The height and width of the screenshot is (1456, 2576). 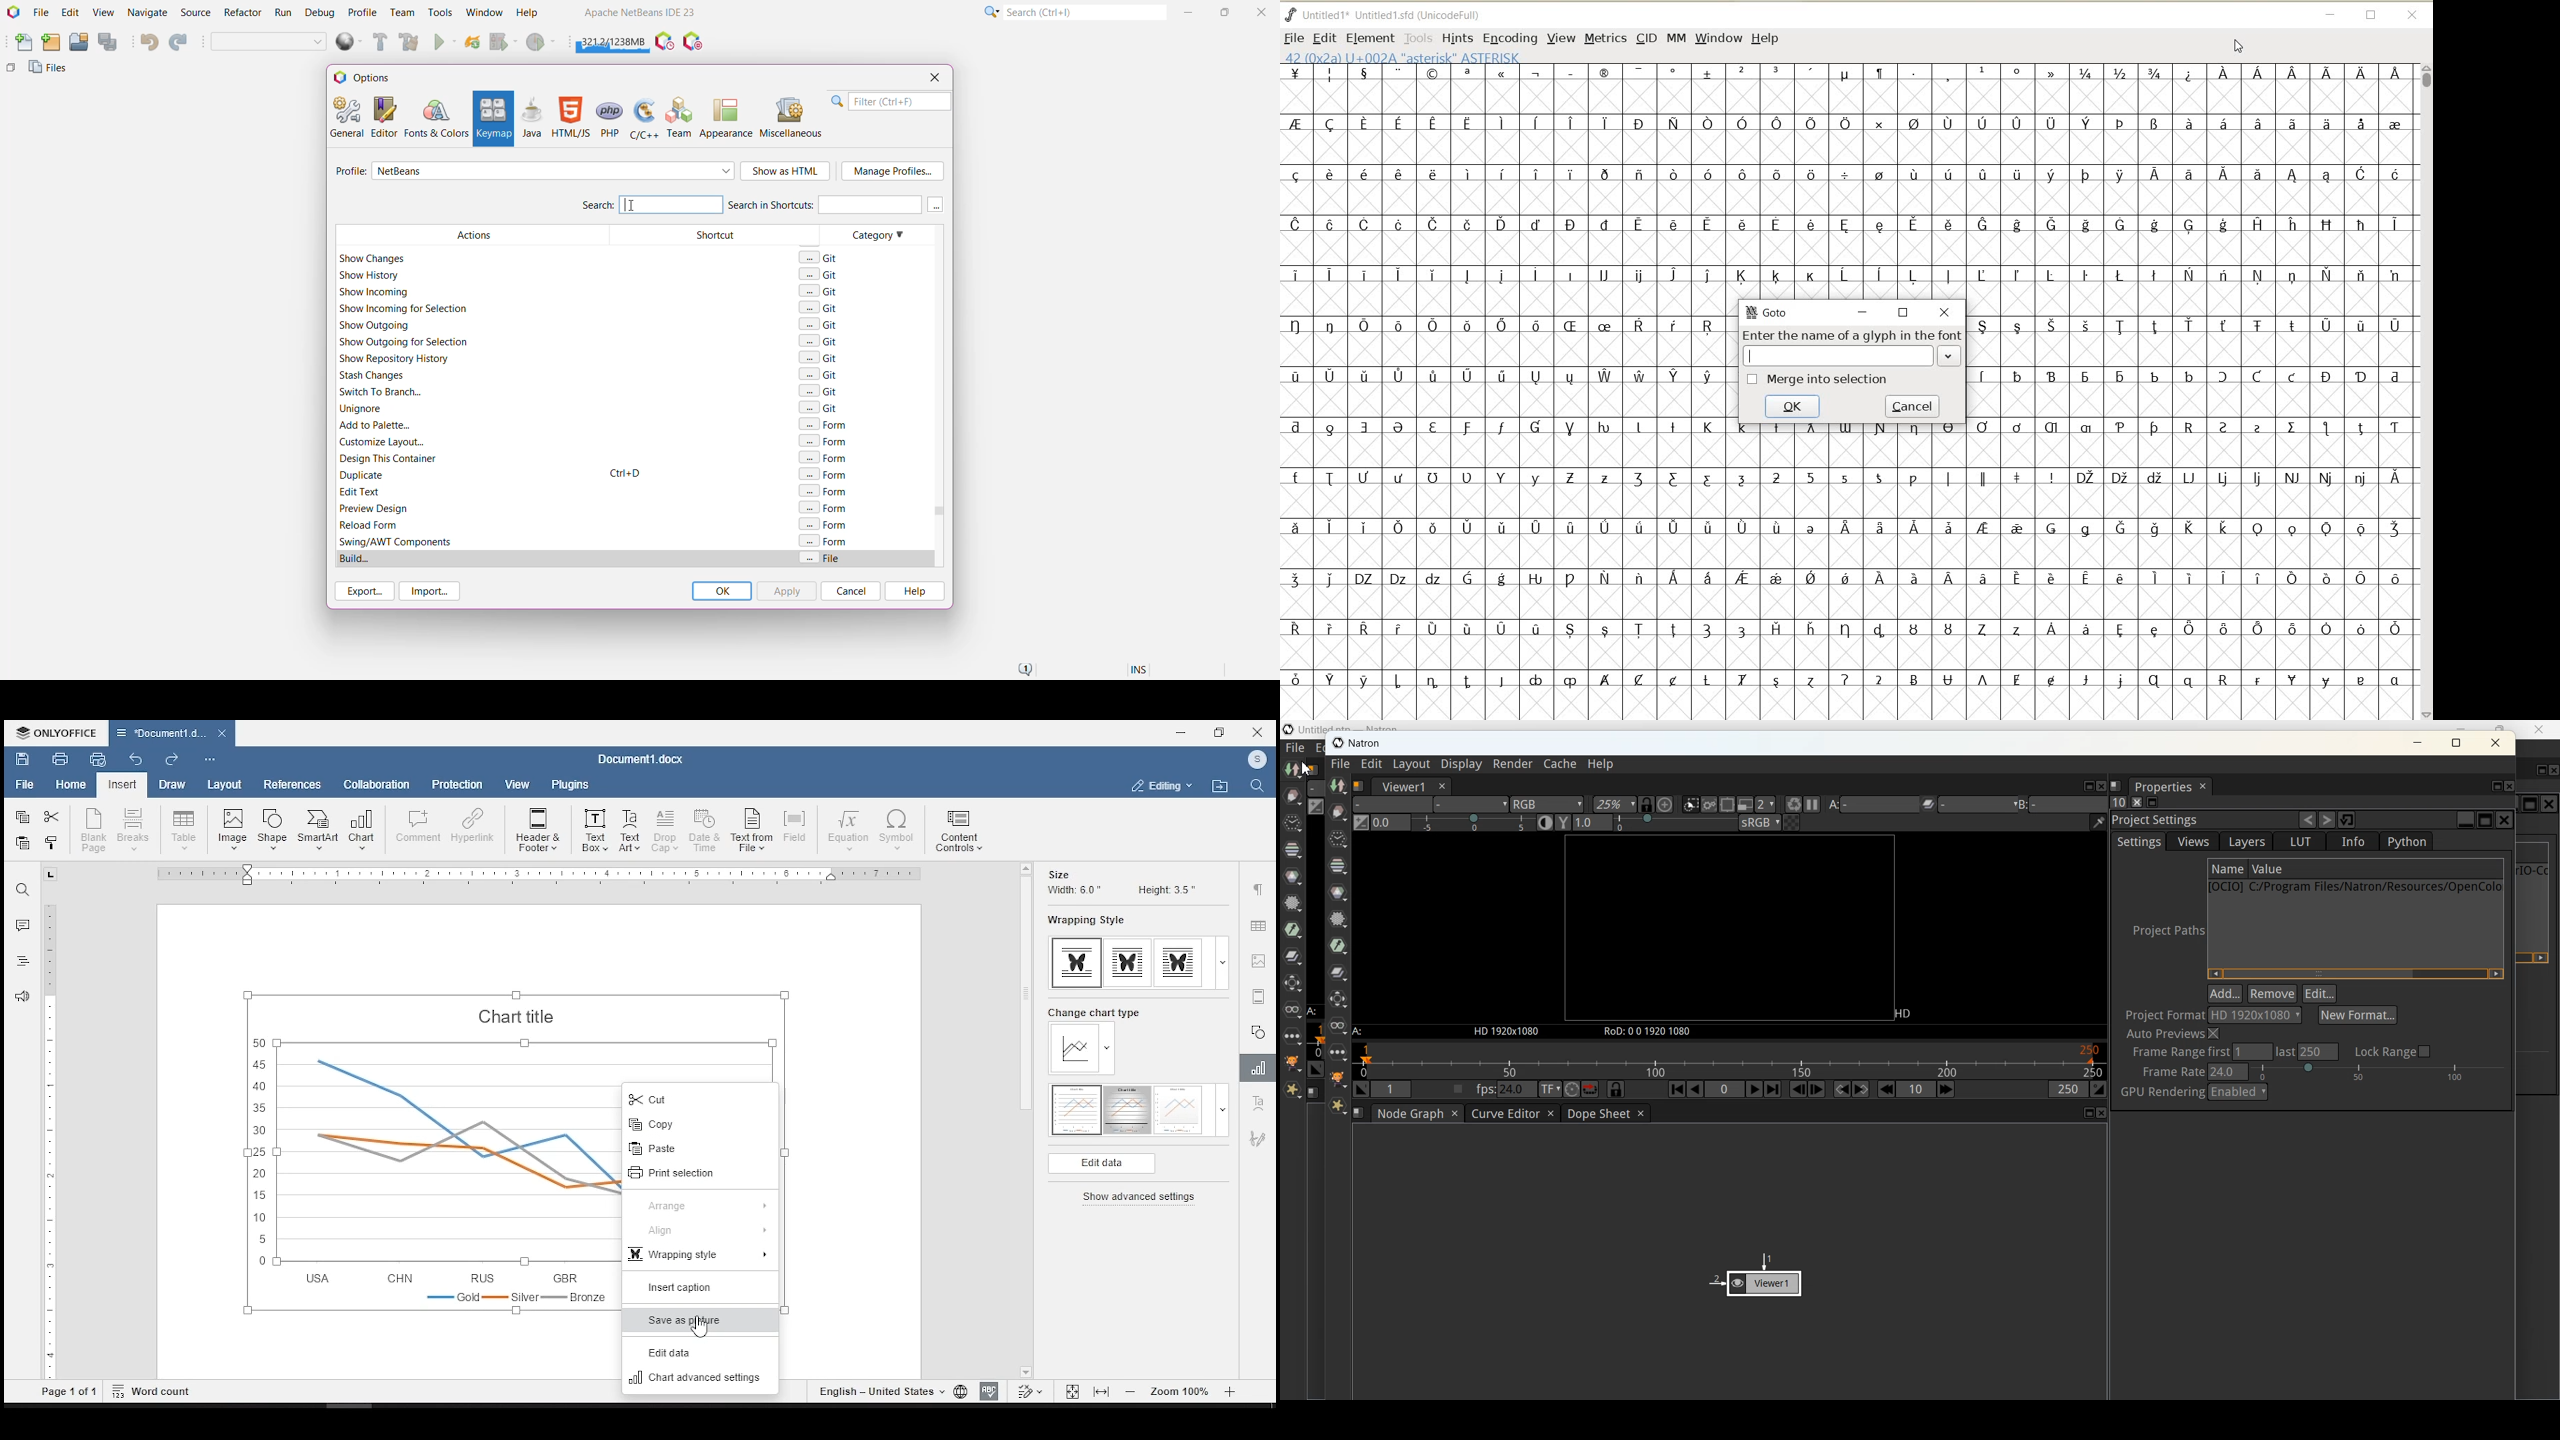 I want to click on layout, so click(x=223, y=785).